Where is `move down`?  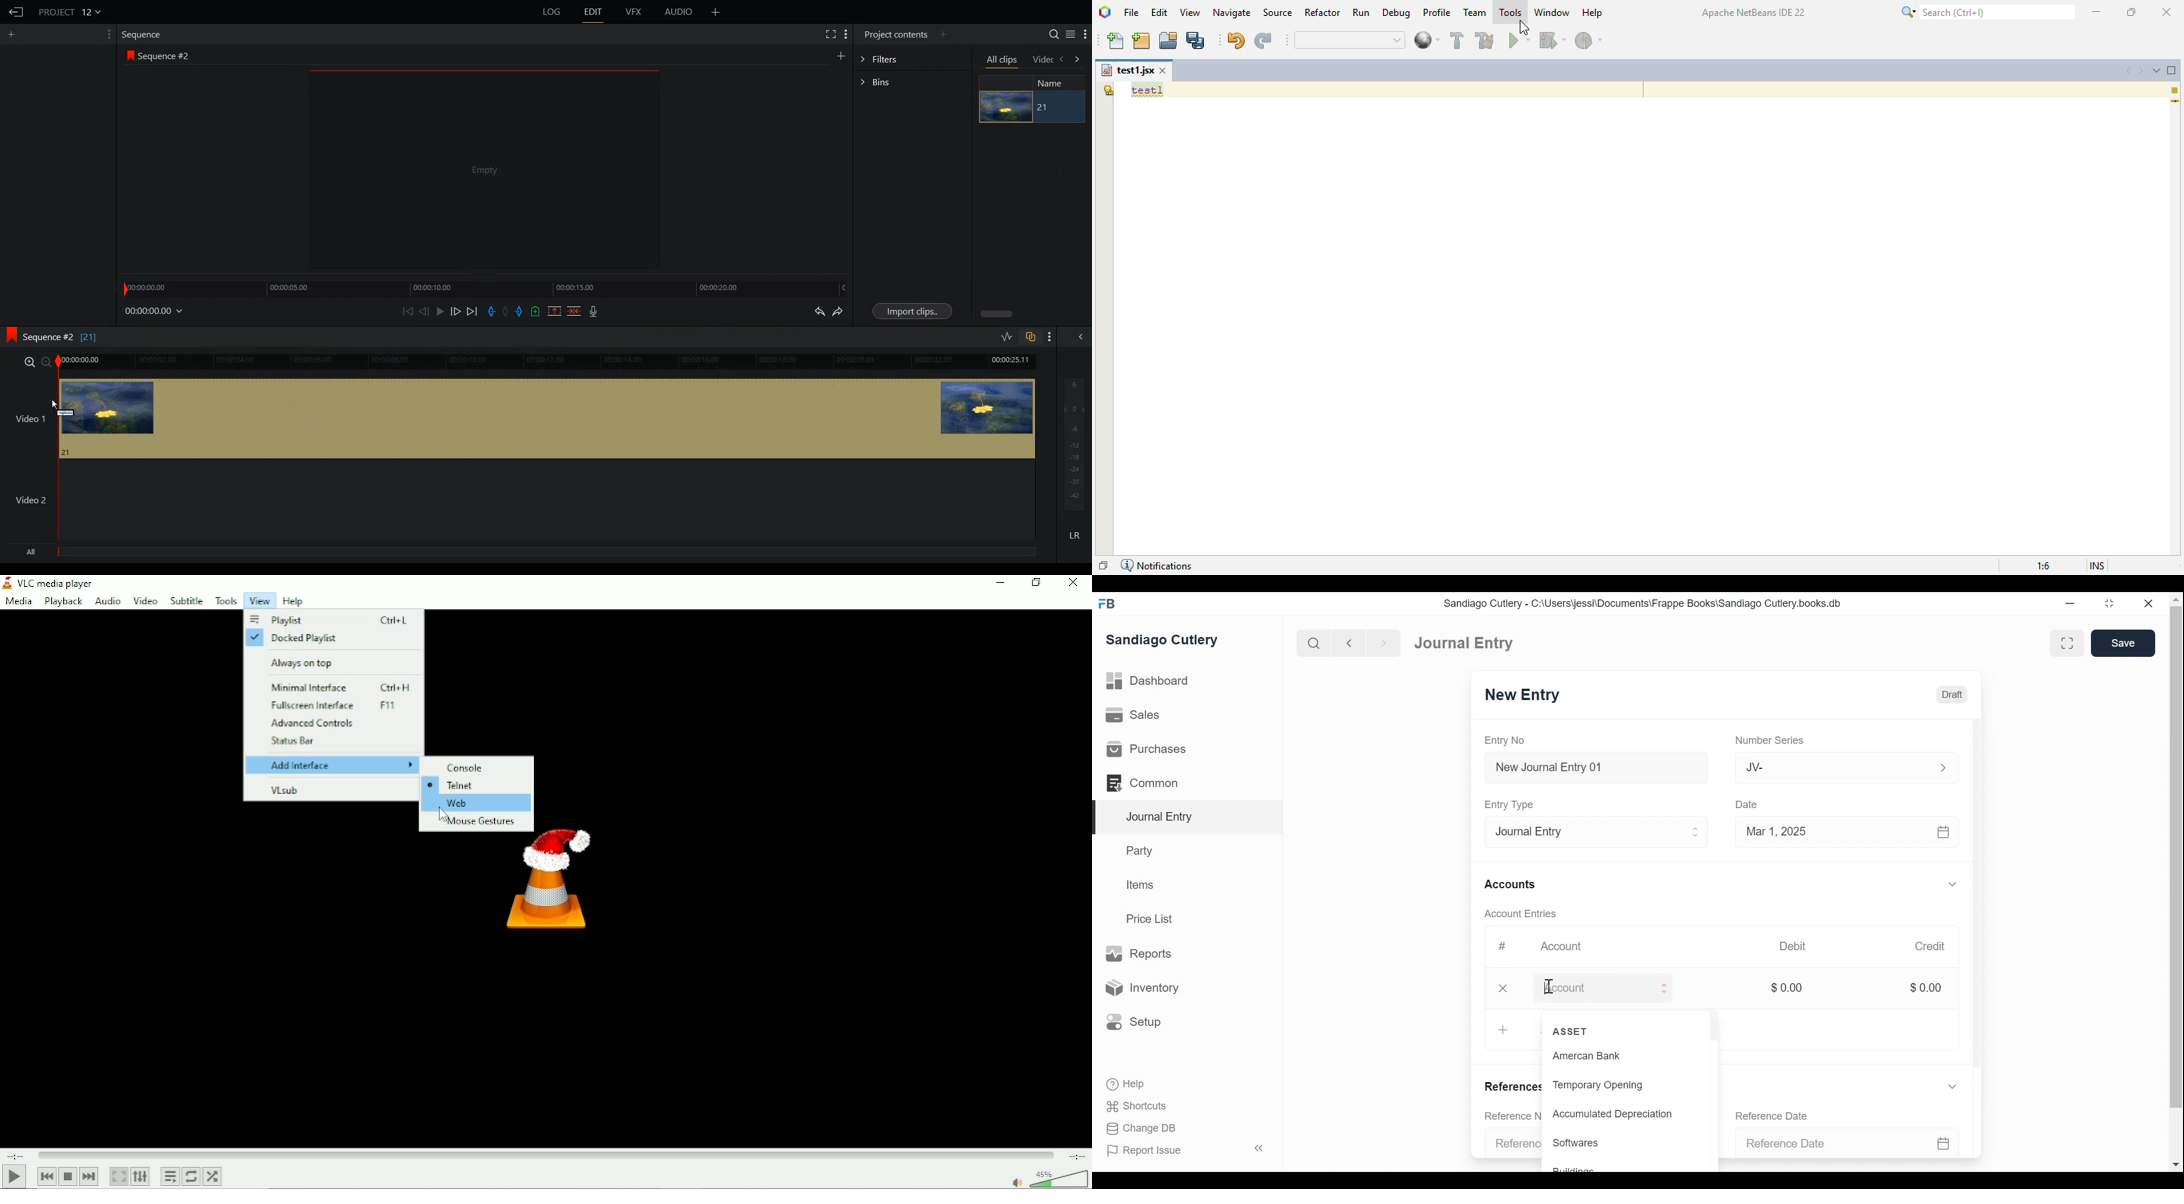
move down is located at coordinates (2177, 1163).